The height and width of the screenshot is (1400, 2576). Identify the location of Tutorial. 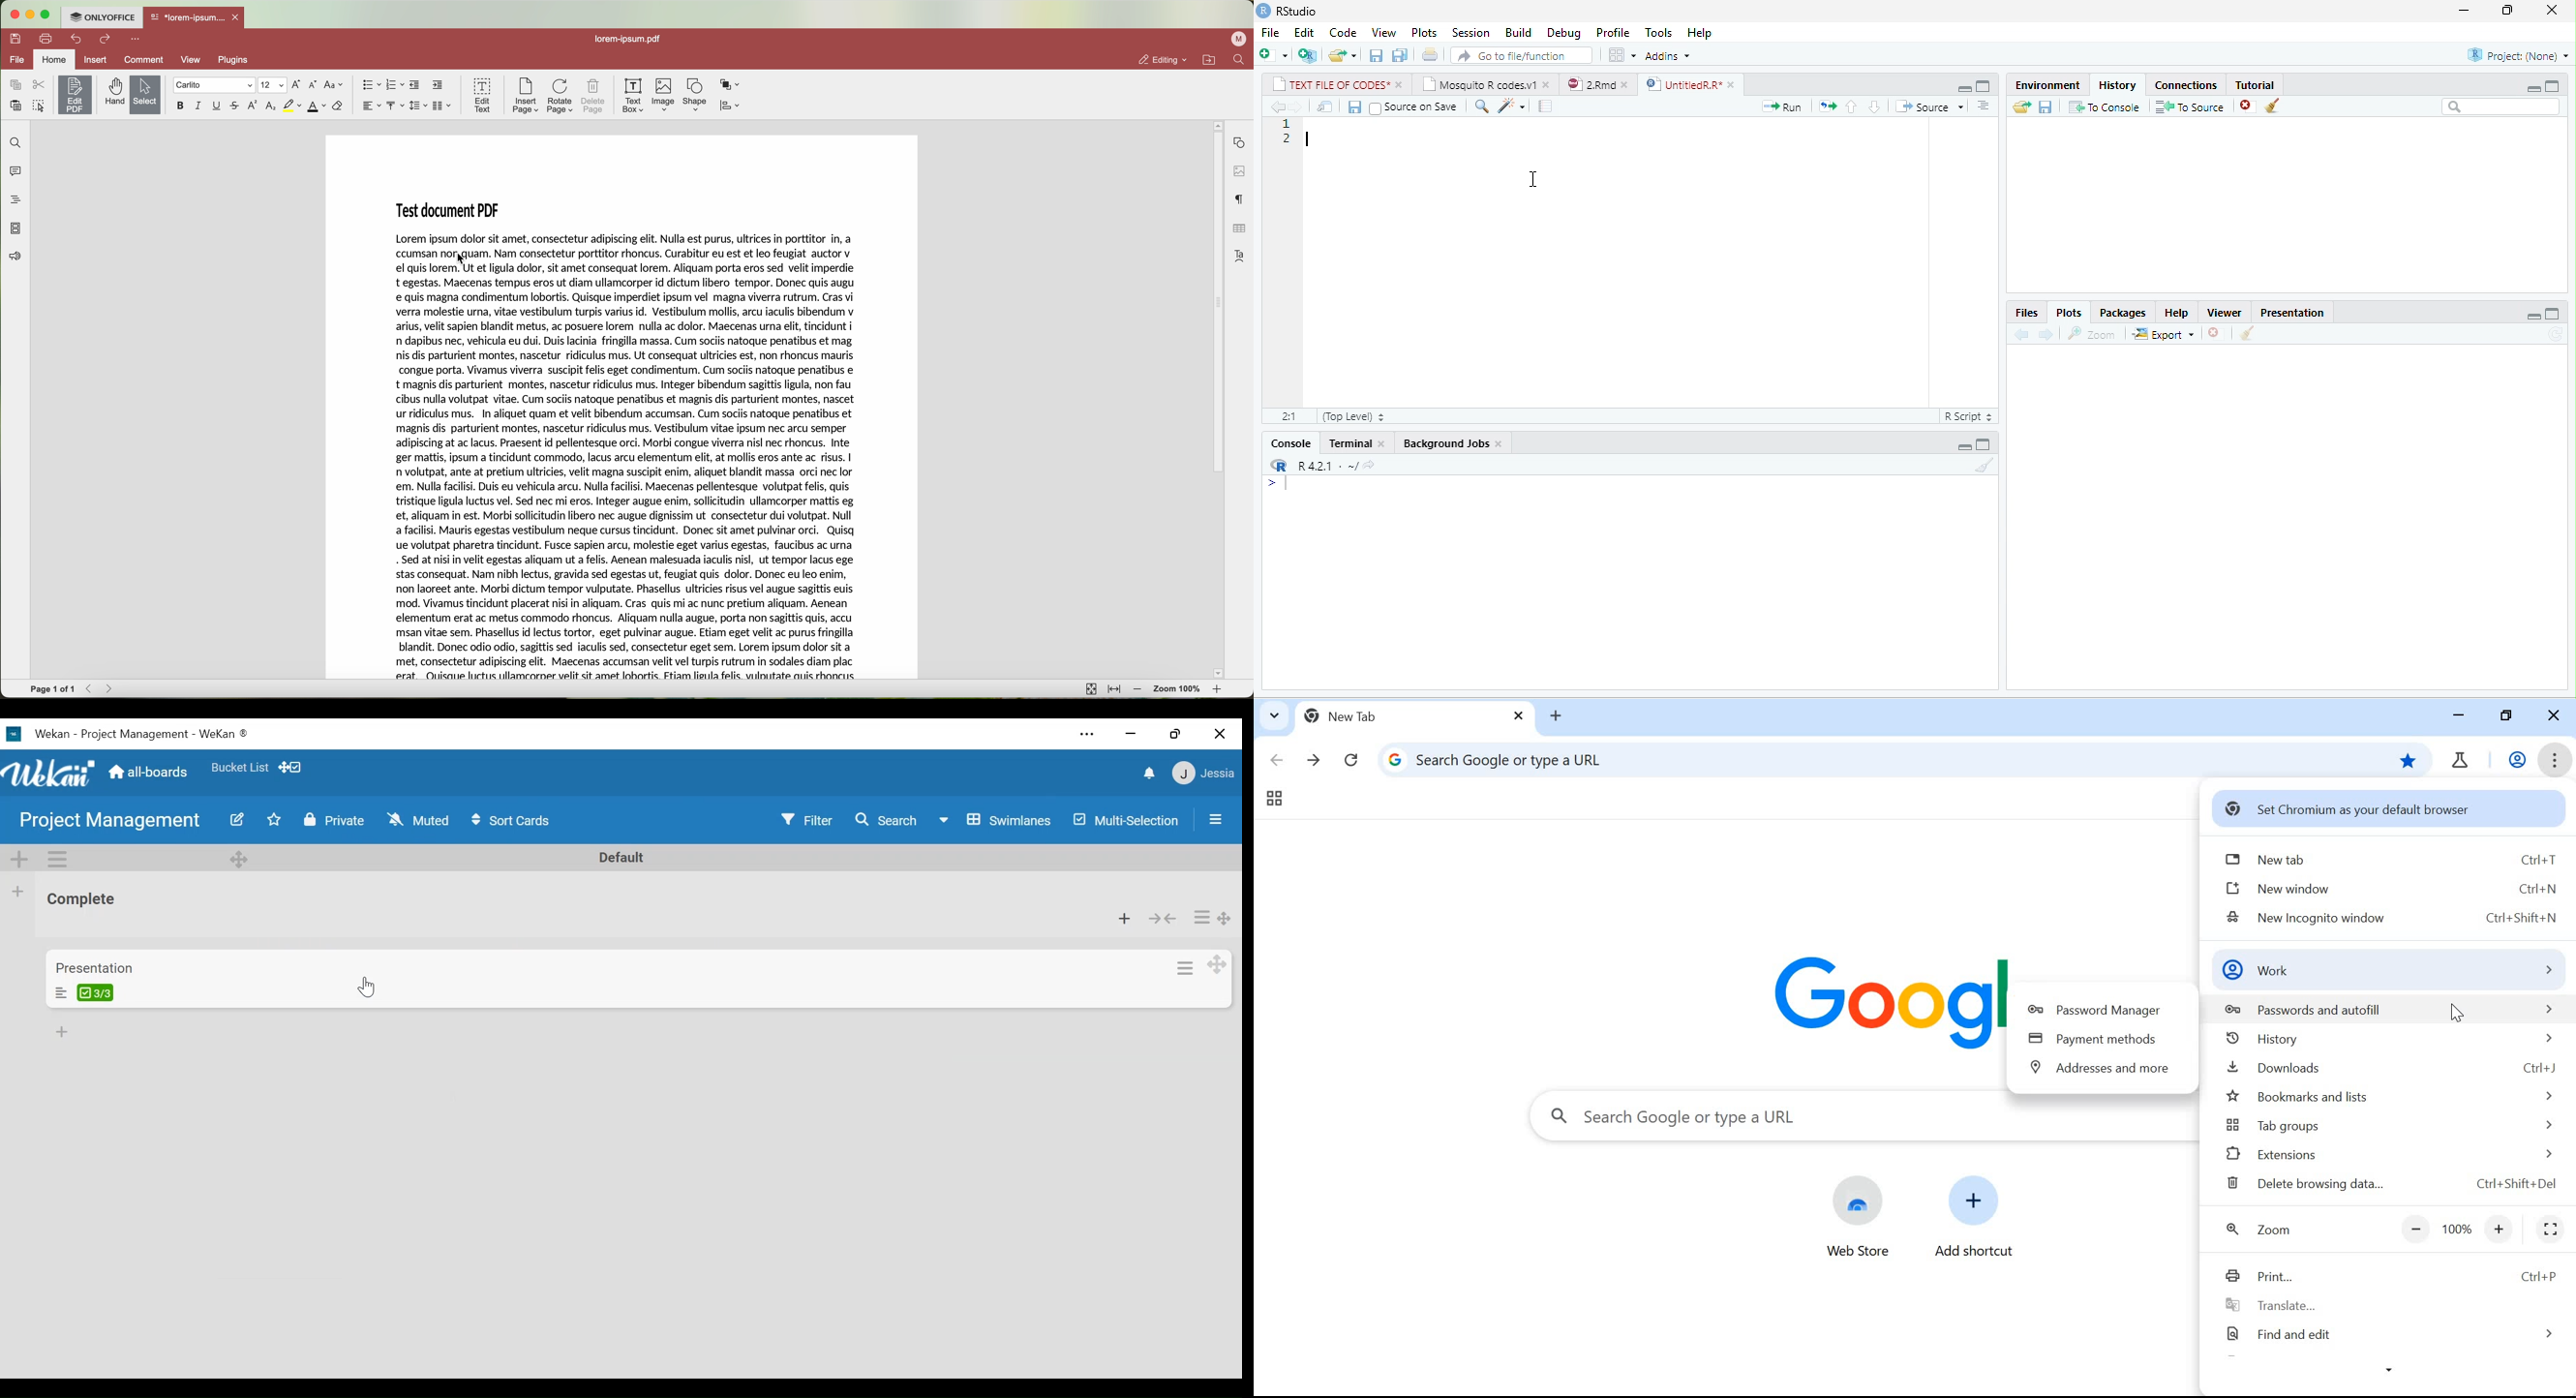
(2254, 84).